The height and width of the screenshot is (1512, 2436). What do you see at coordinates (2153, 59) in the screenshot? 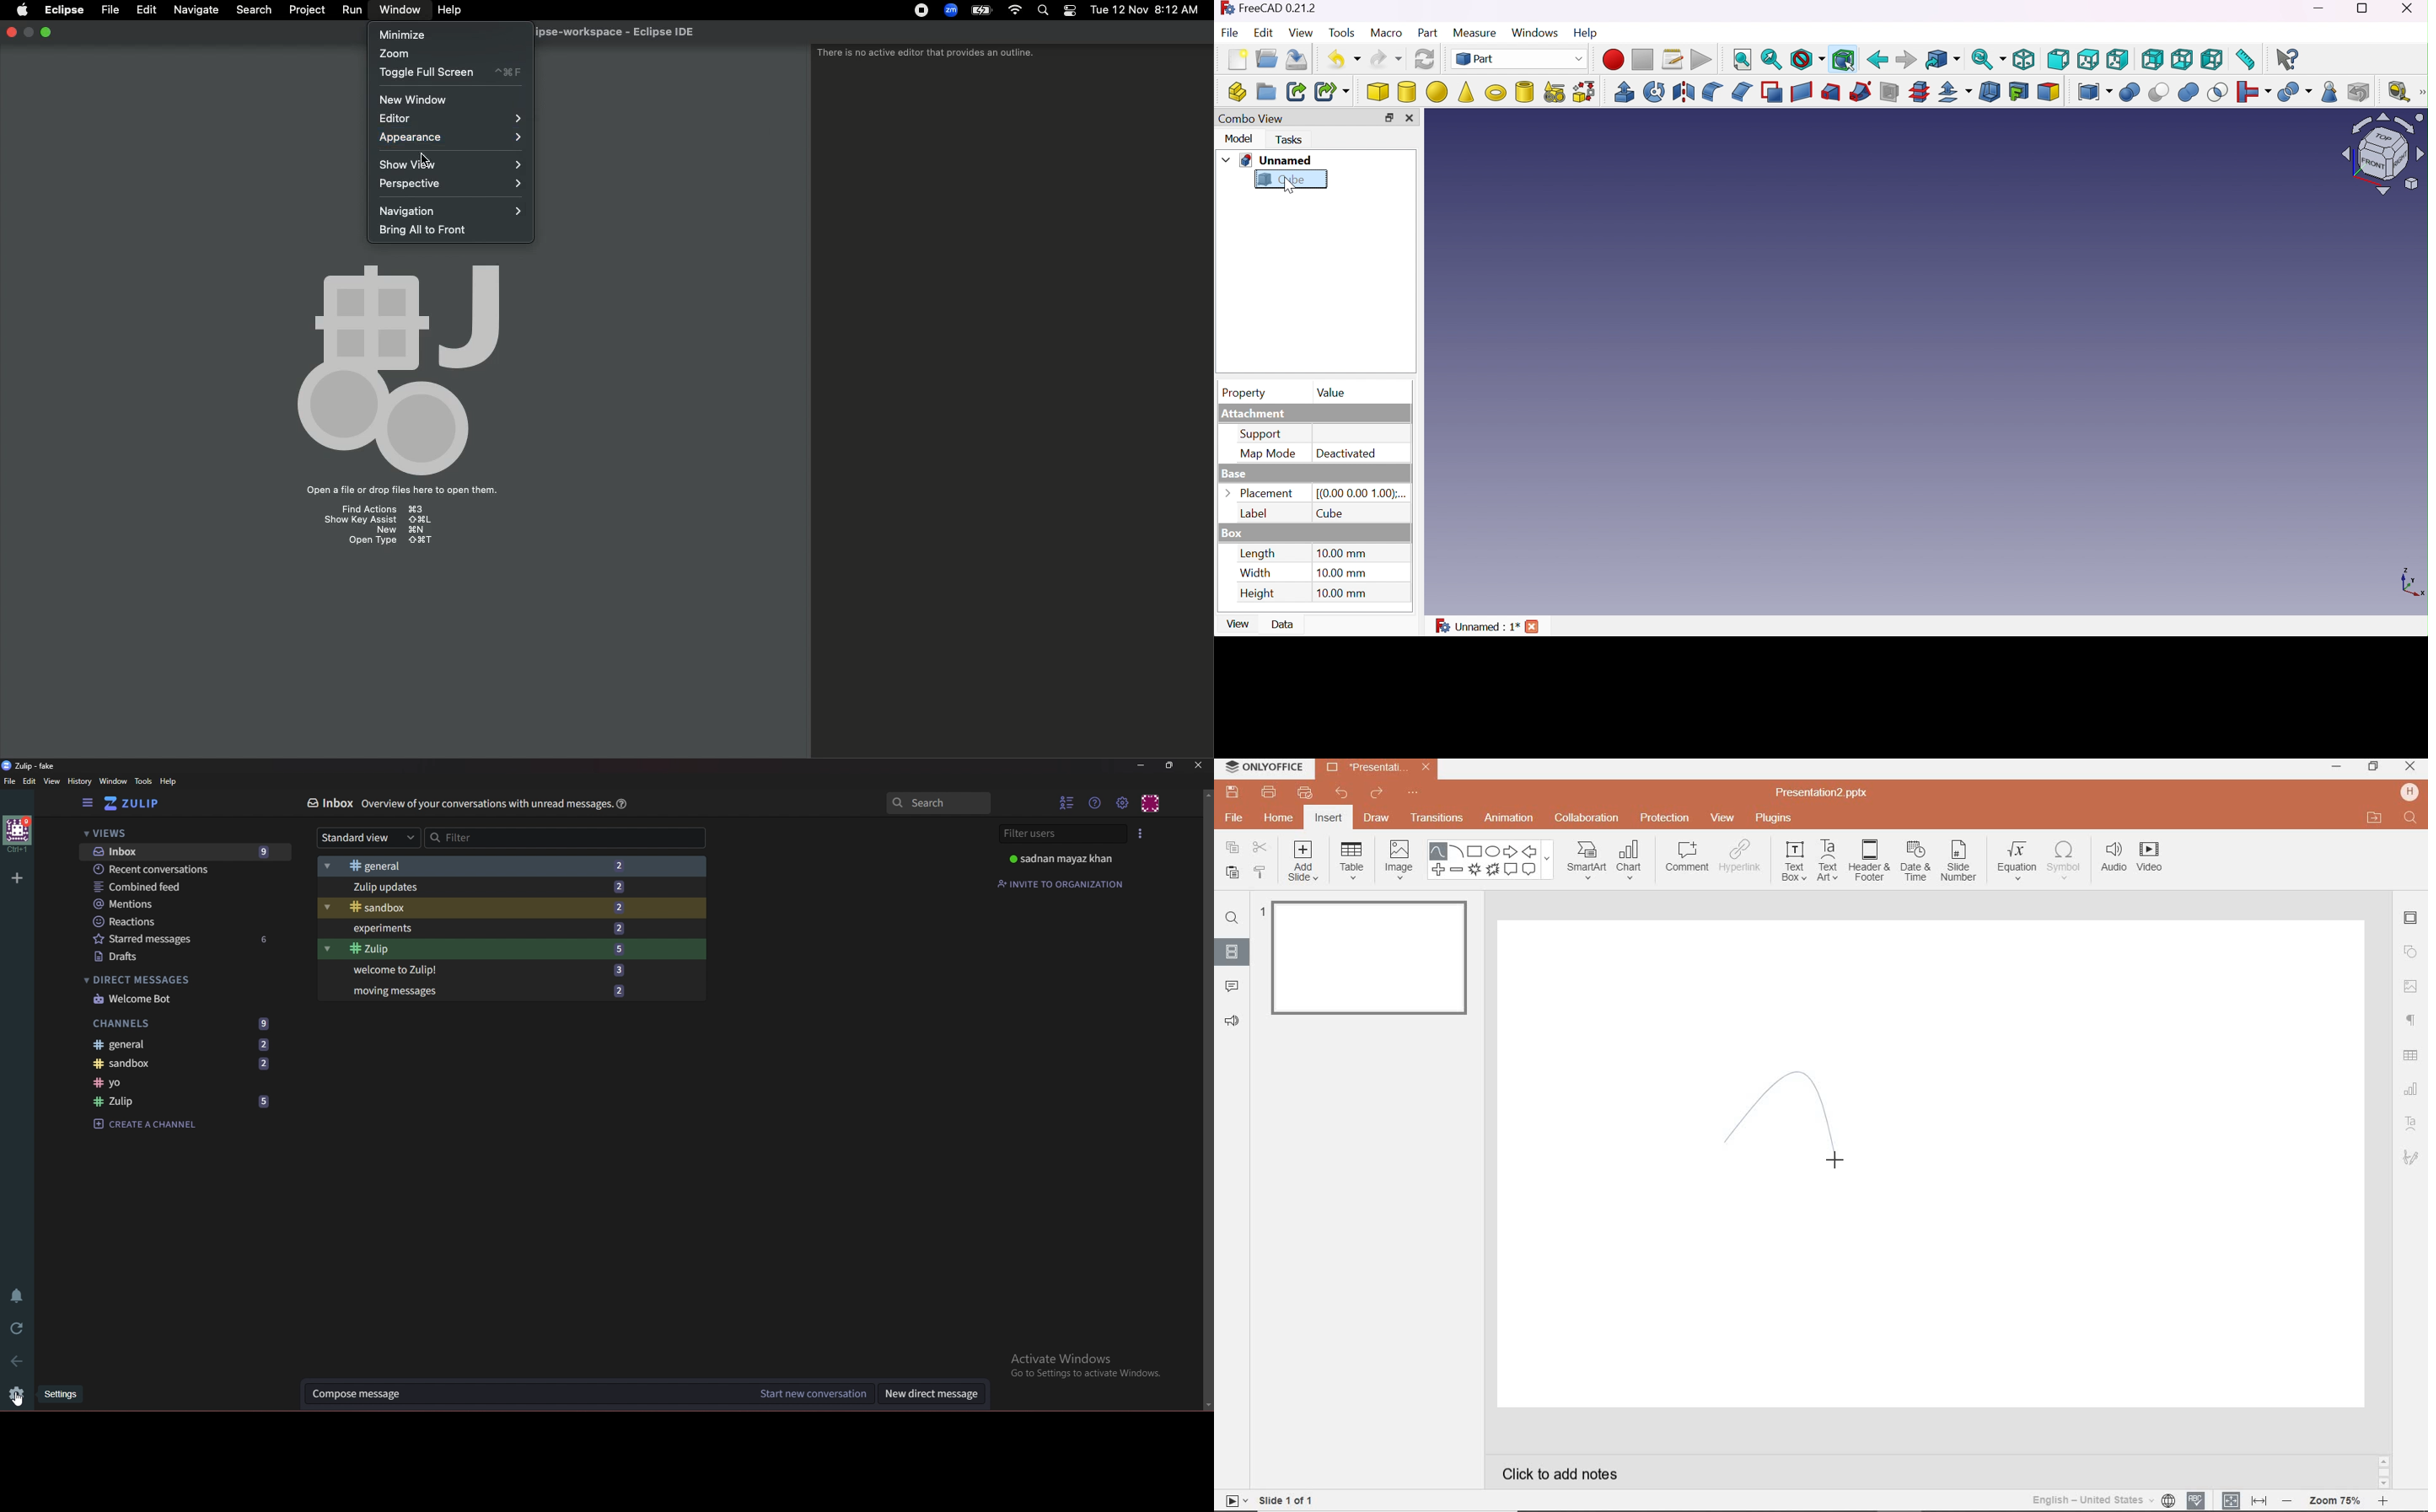
I see `Rear` at bounding box center [2153, 59].